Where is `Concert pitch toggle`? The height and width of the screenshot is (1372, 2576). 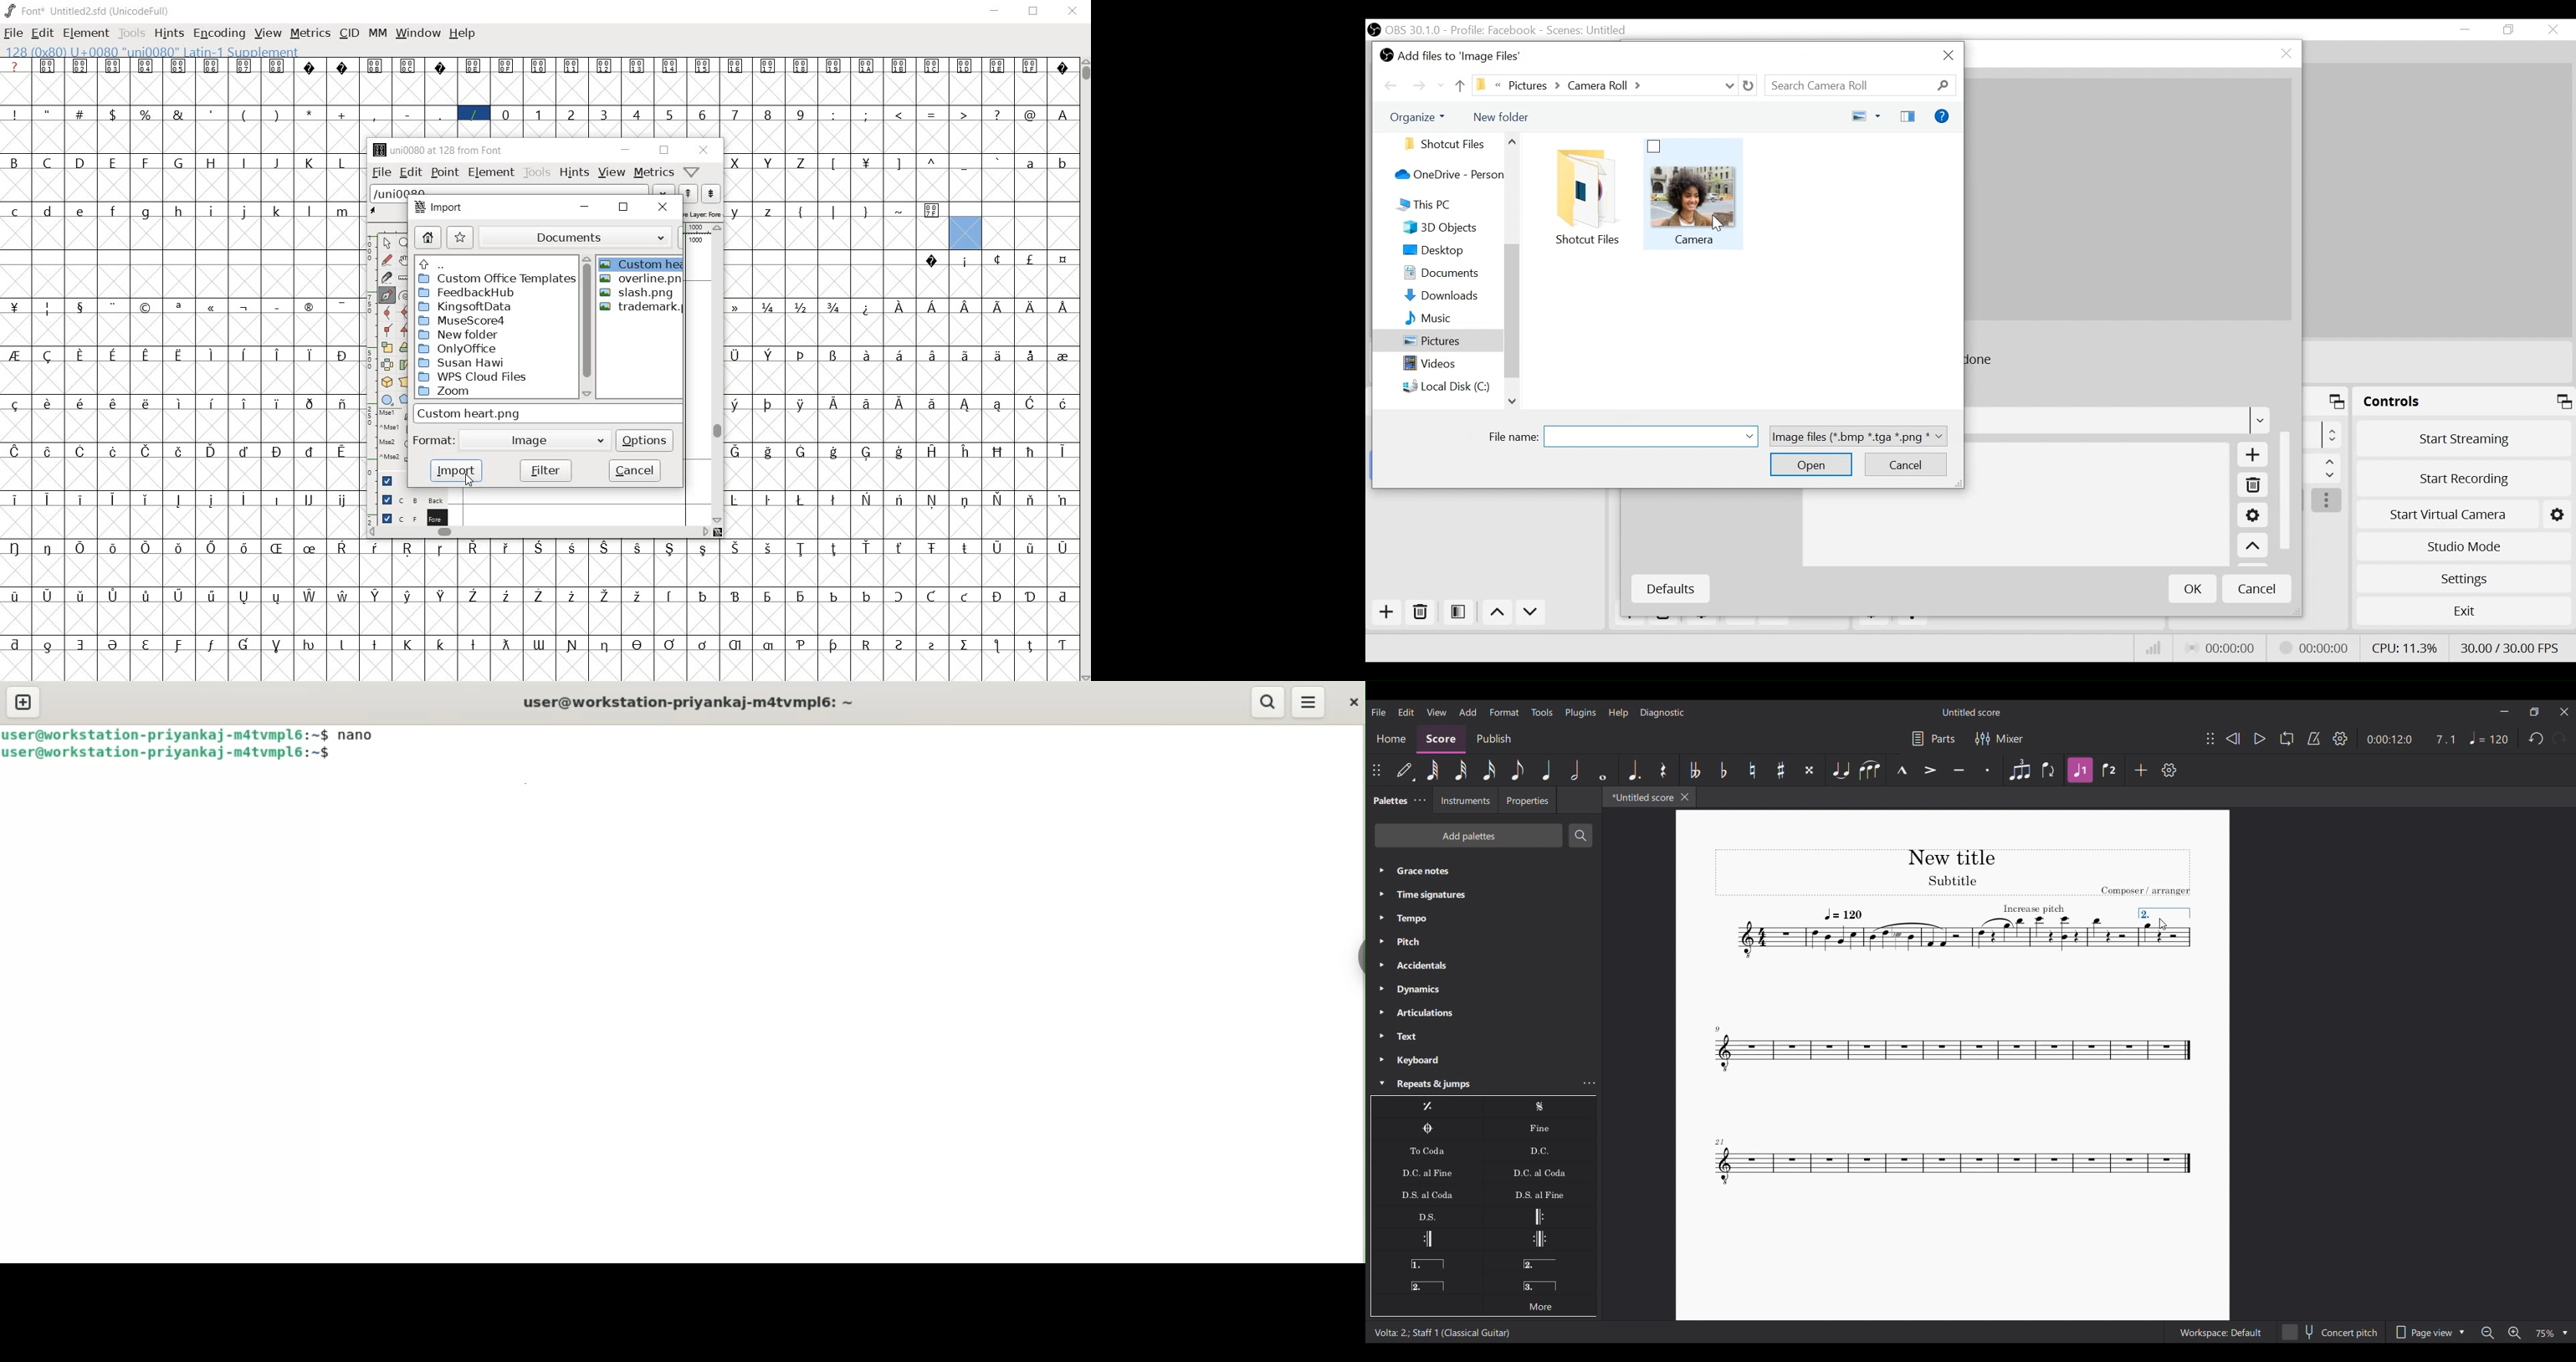 Concert pitch toggle is located at coordinates (2331, 1332).